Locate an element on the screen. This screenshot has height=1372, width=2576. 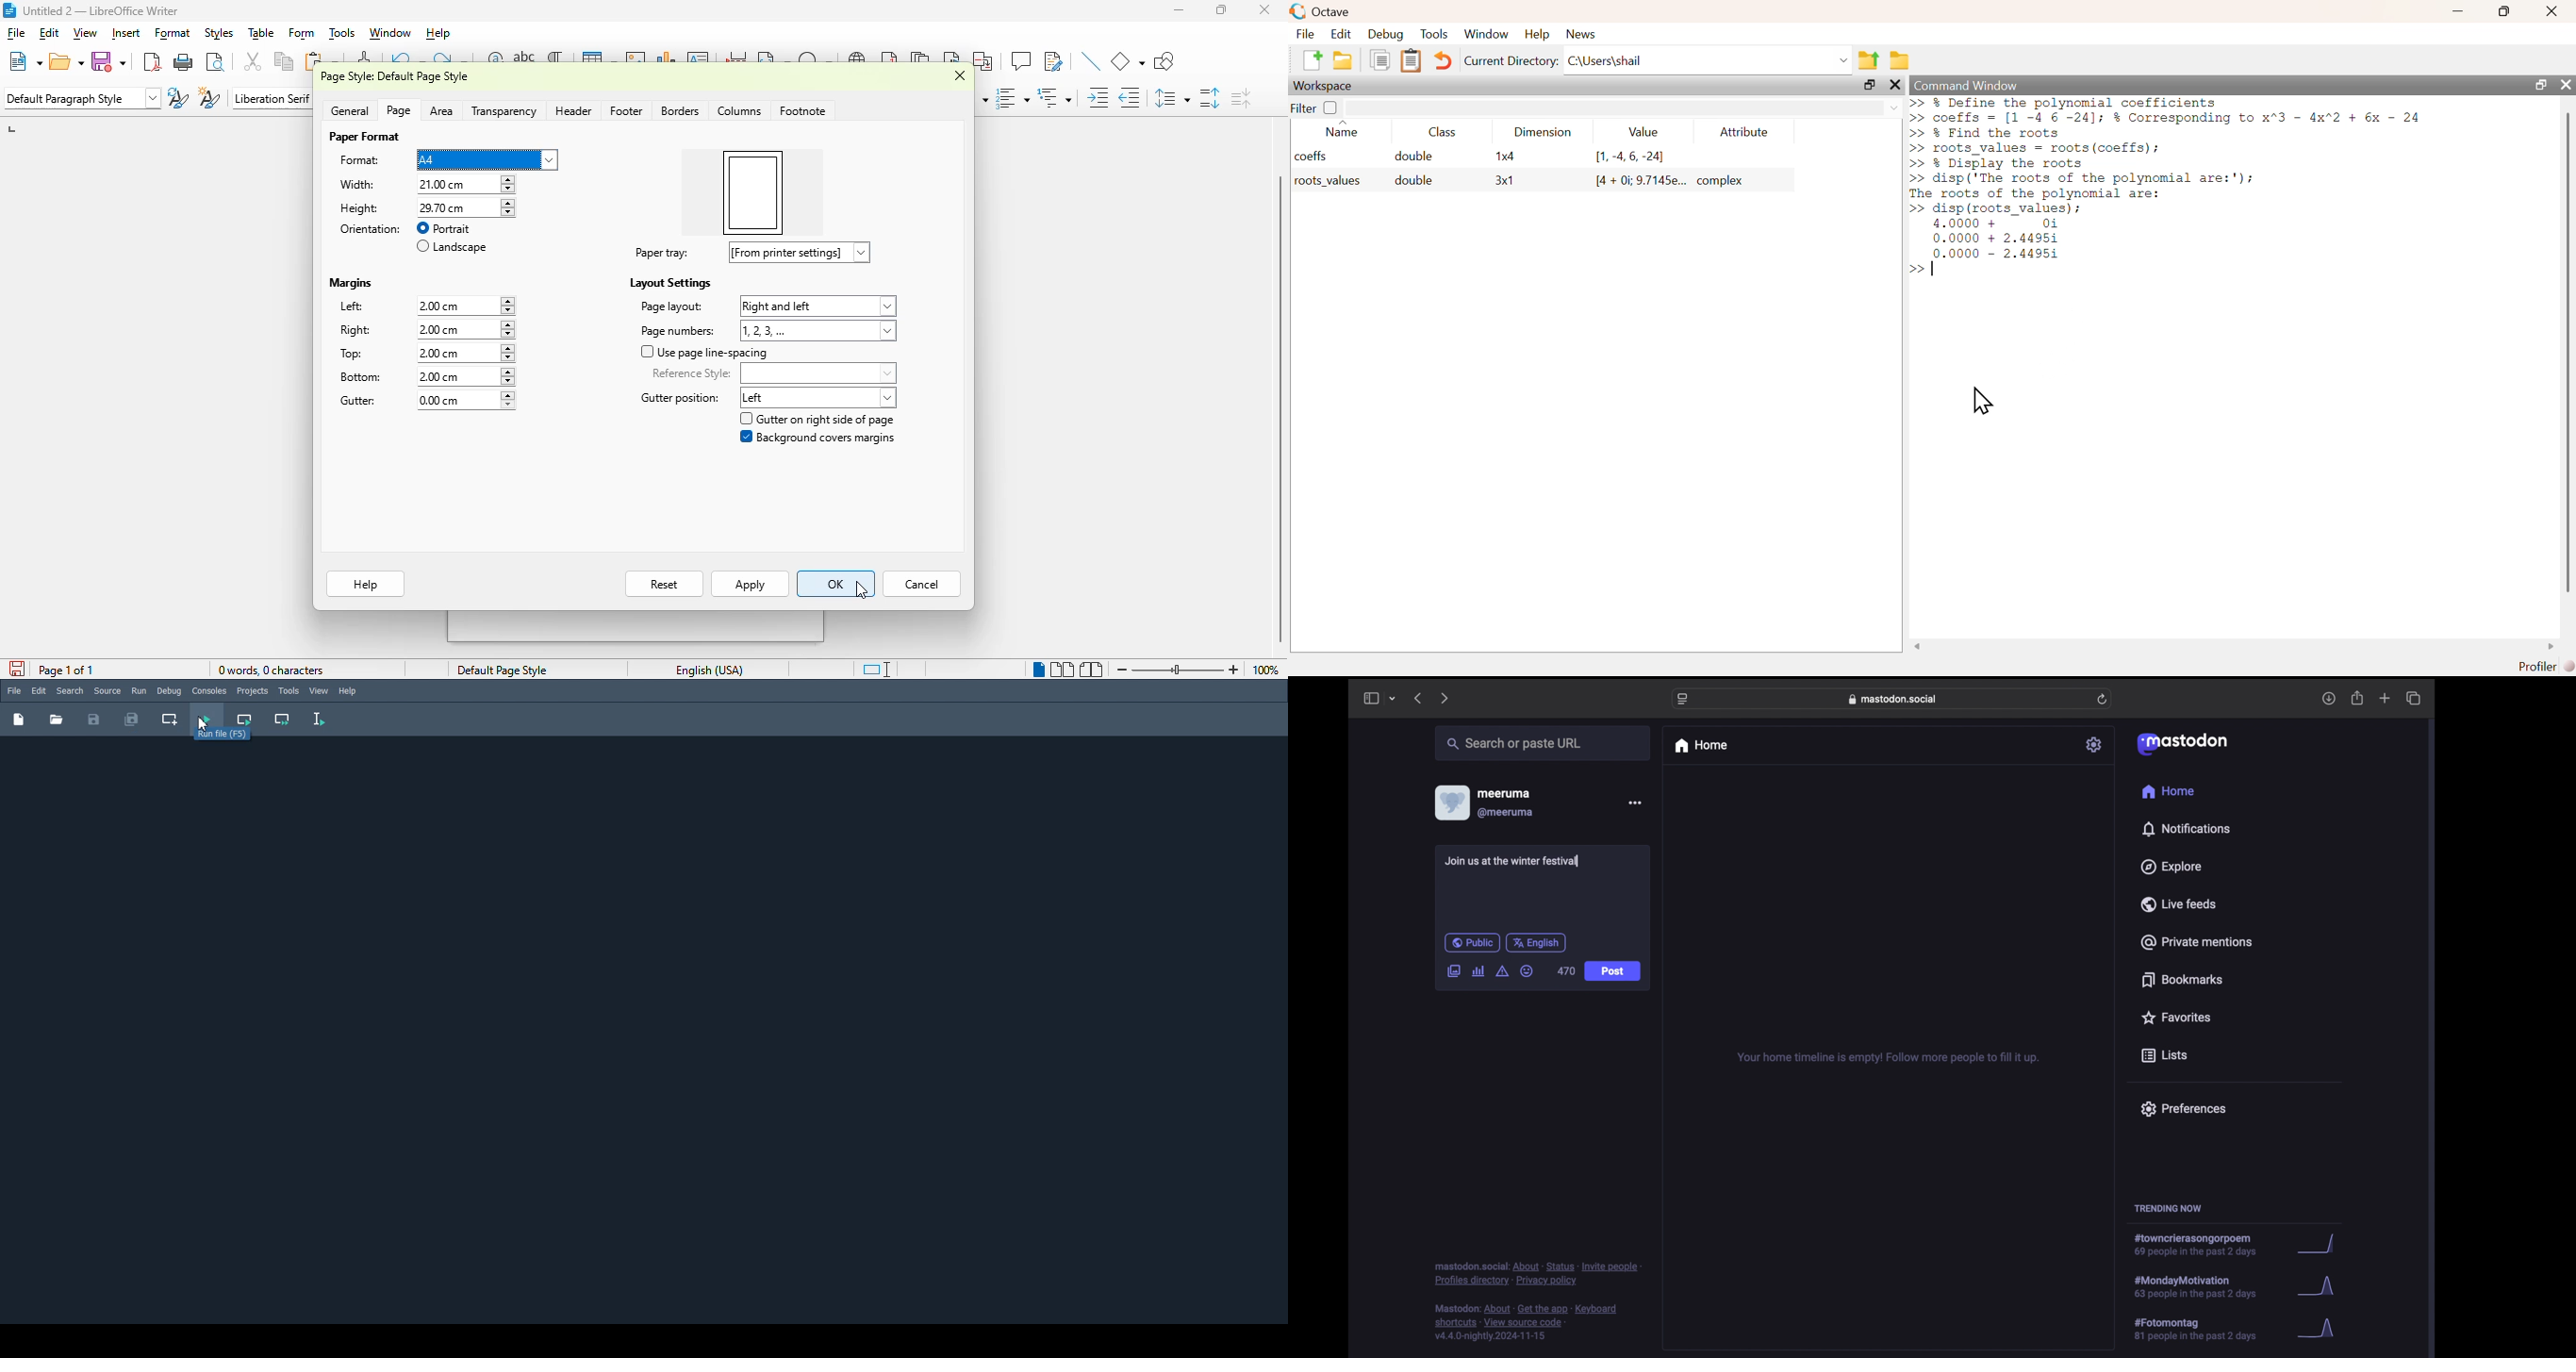
help is located at coordinates (365, 584).